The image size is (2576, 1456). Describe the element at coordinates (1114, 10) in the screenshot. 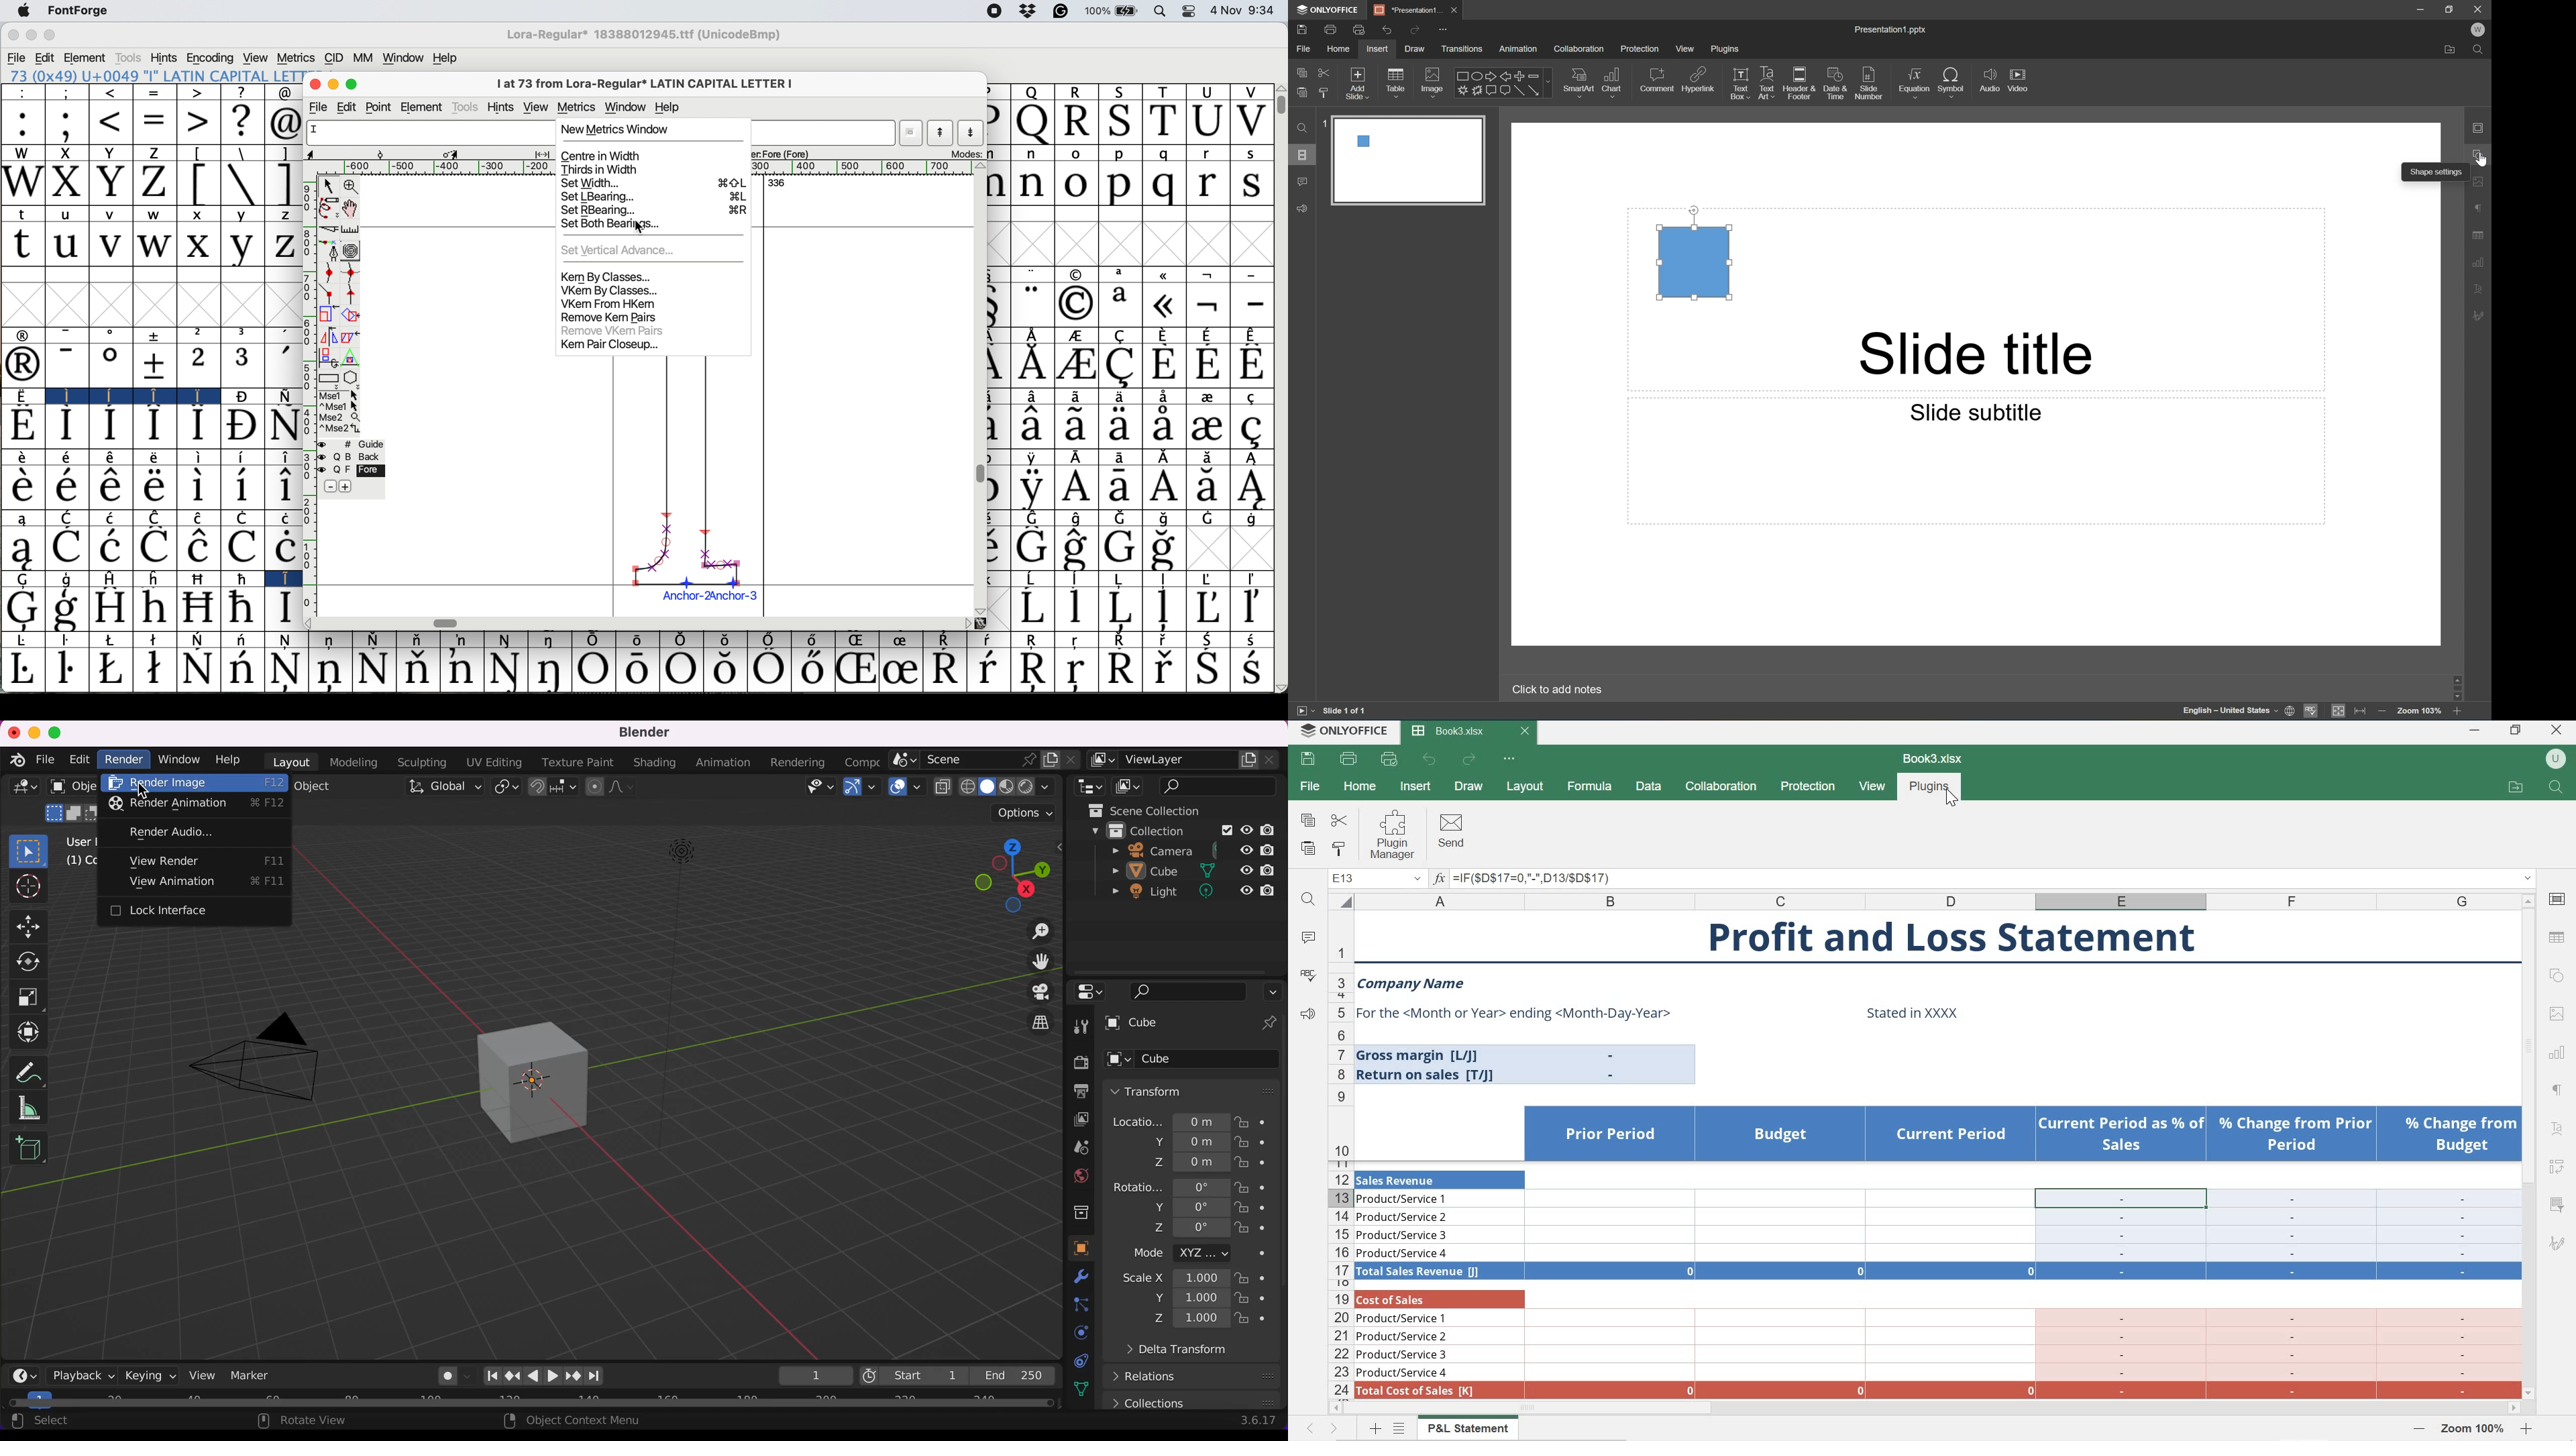

I see `battery 100%` at that location.